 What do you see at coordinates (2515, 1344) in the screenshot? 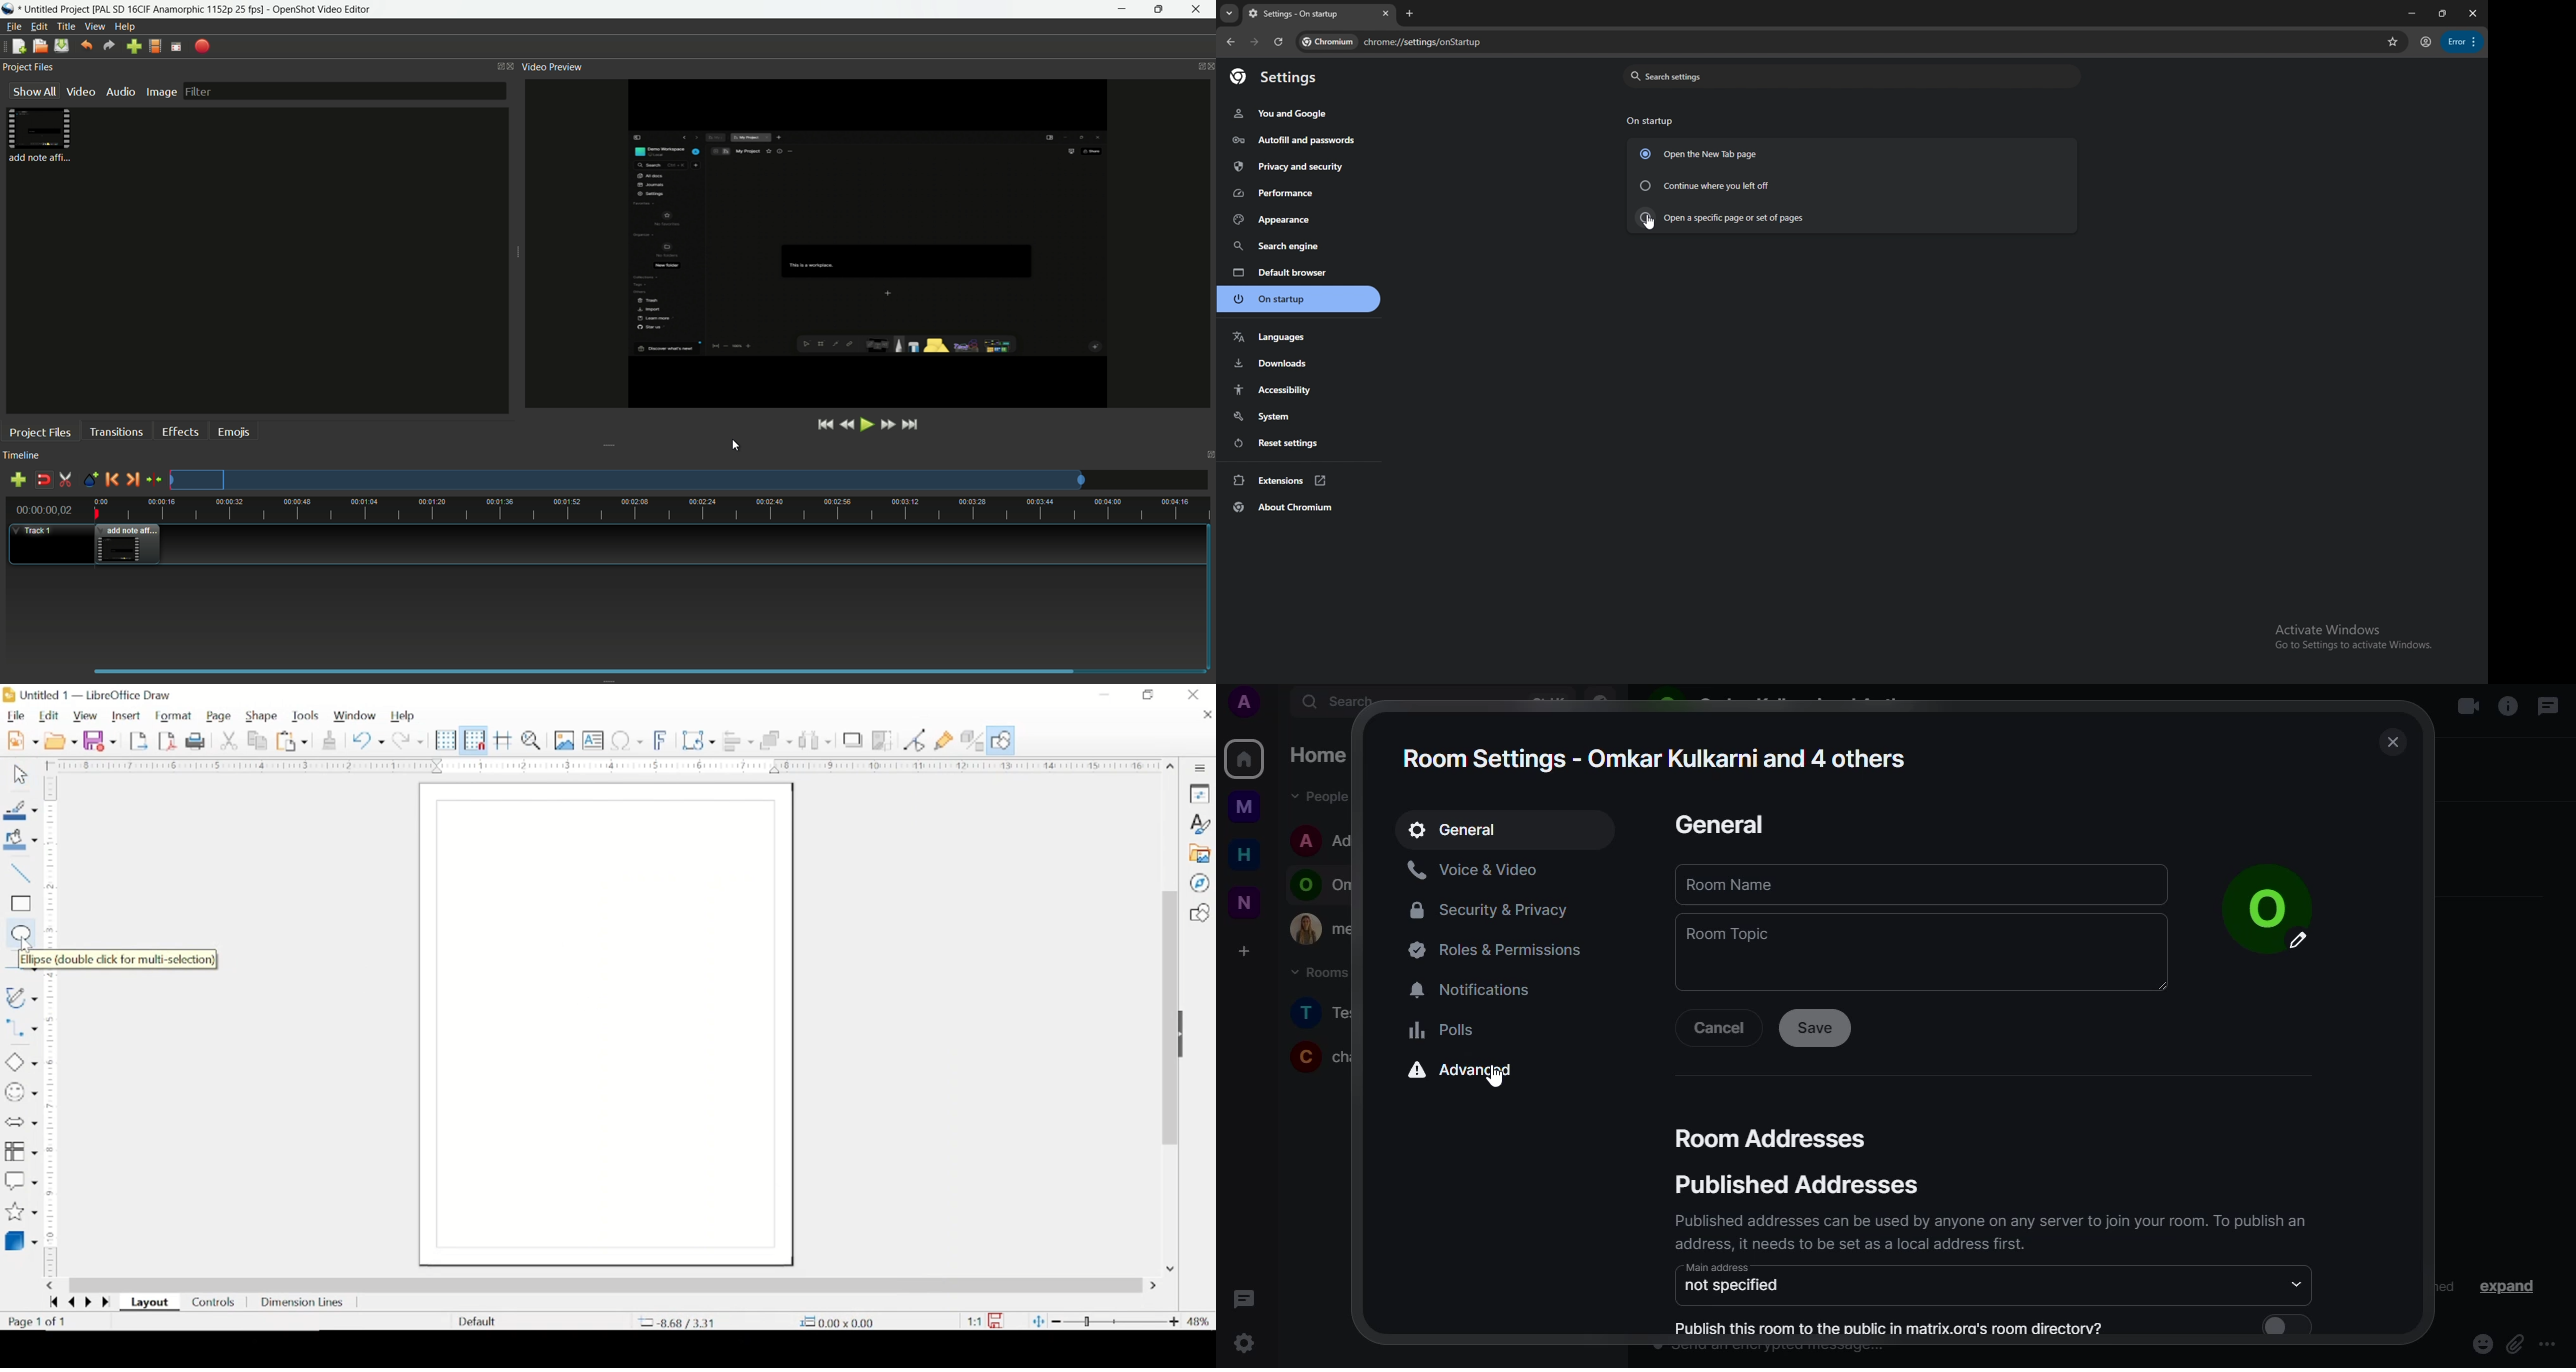
I see `attach` at bounding box center [2515, 1344].